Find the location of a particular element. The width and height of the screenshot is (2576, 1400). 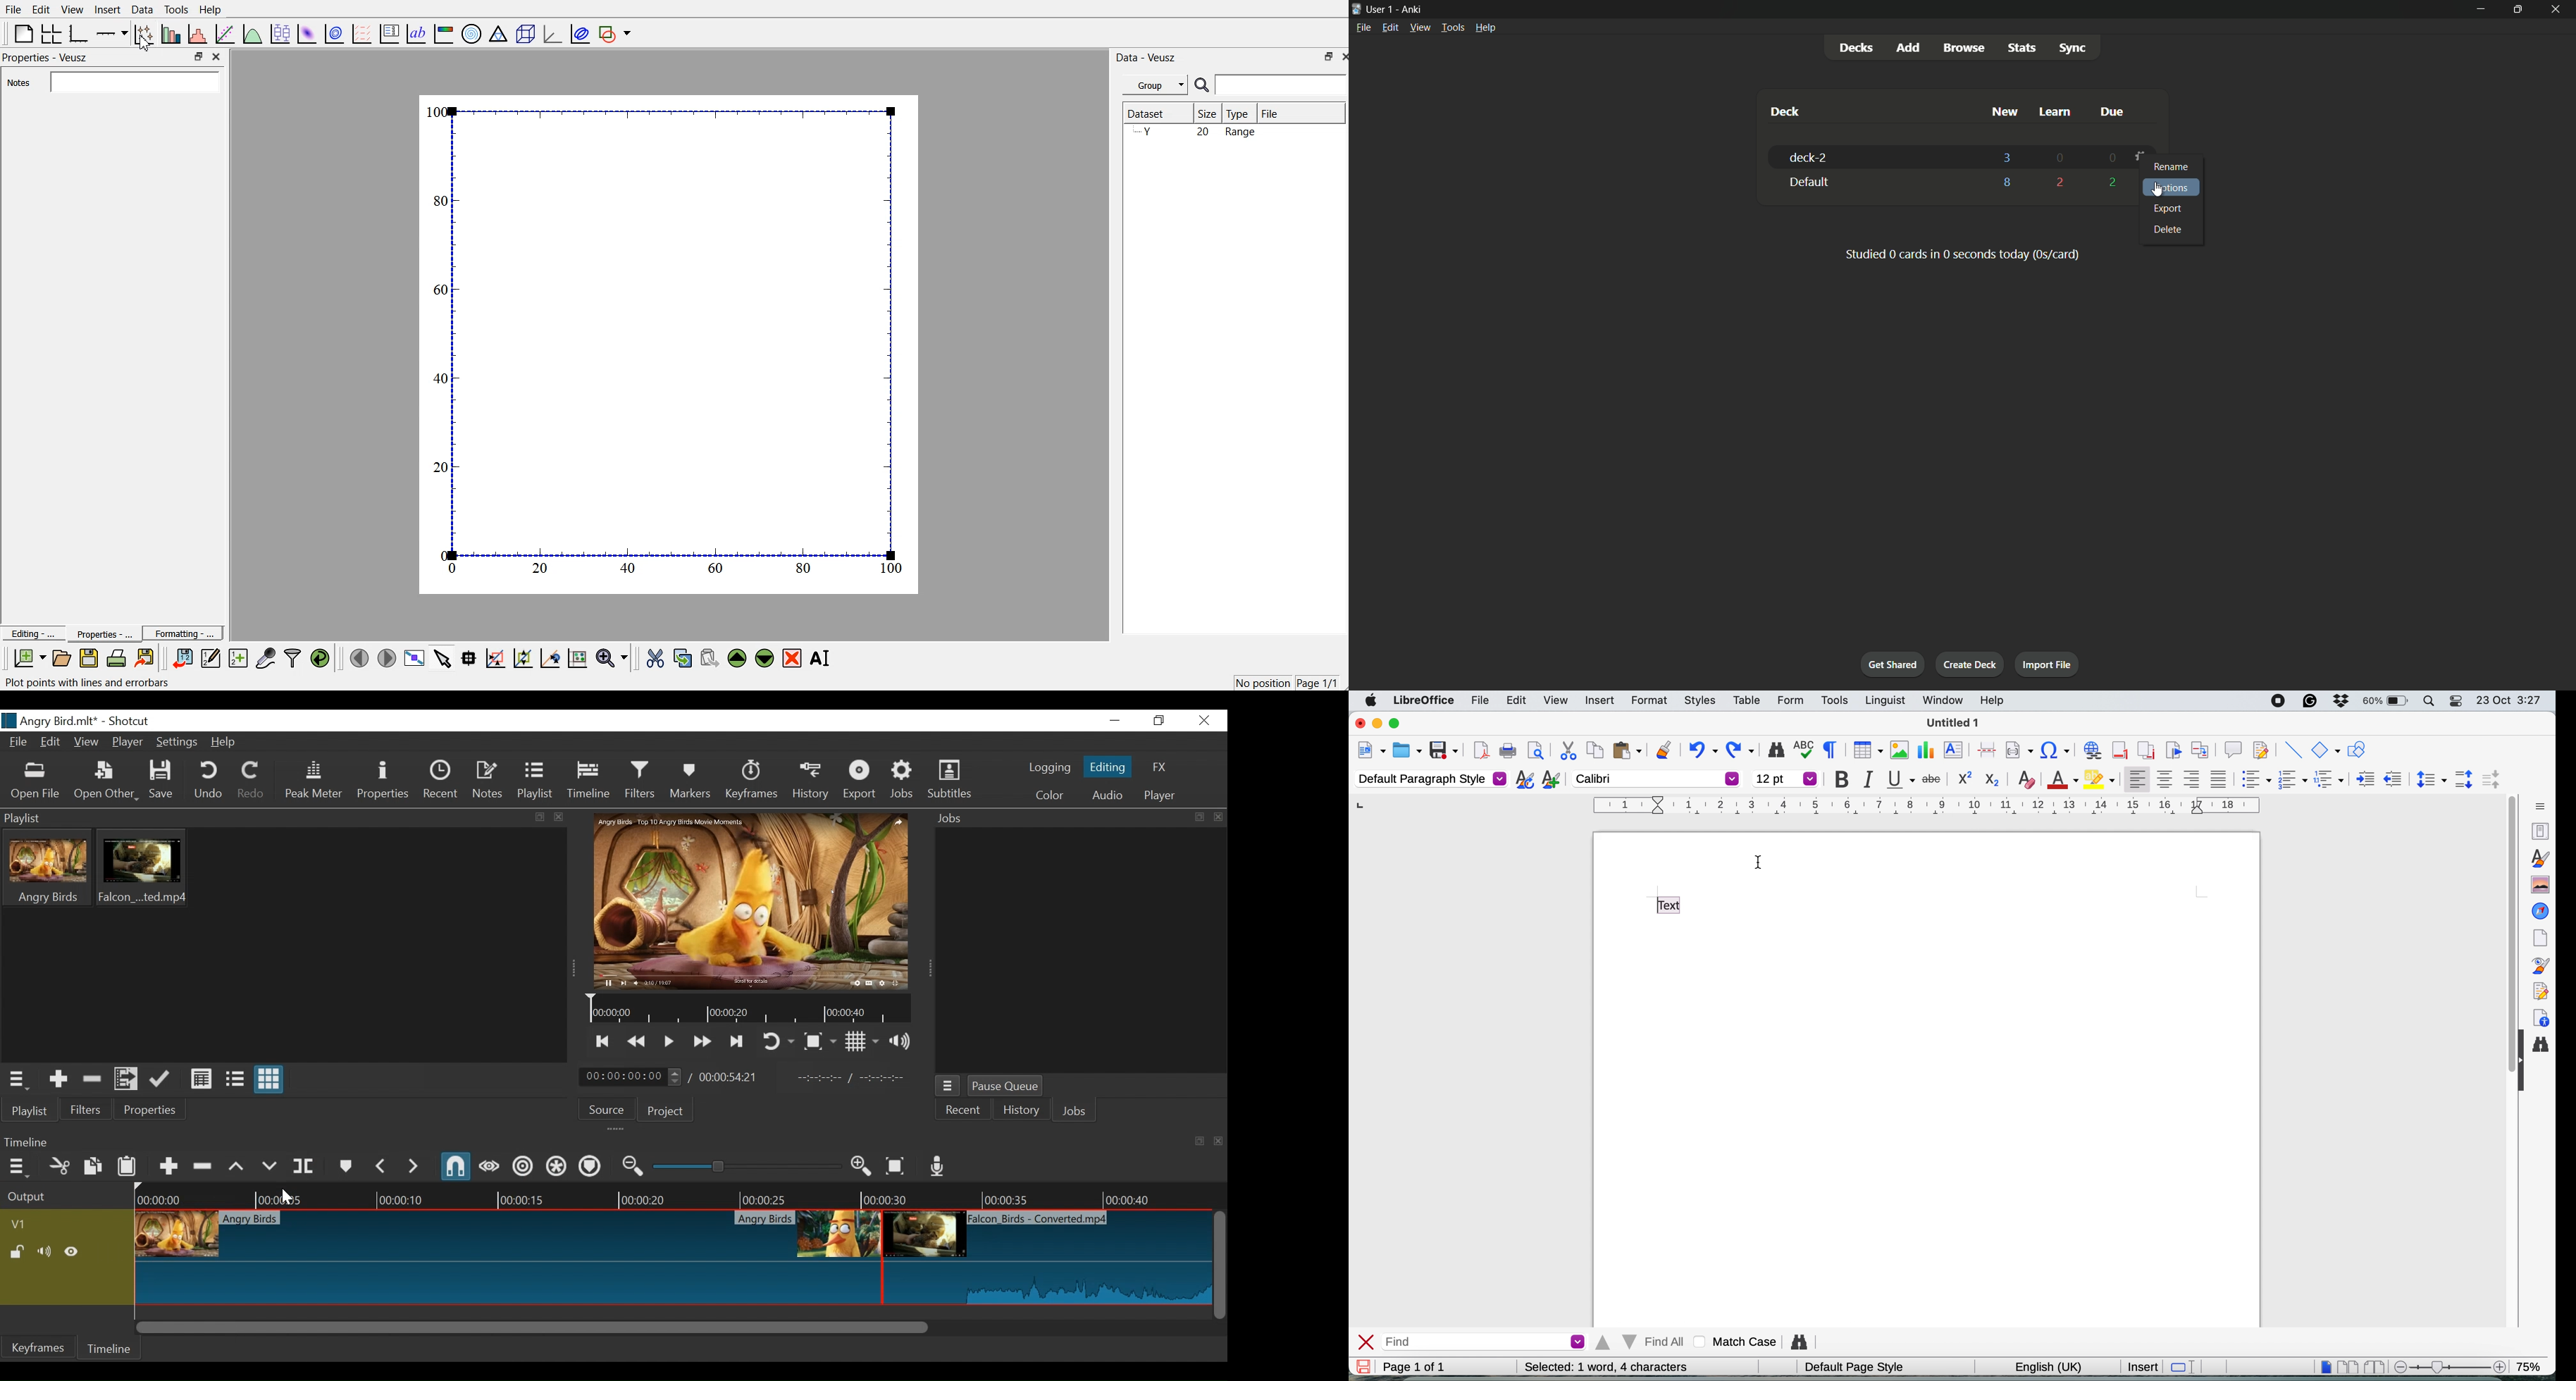

Ripple markers is located at coordinates (589, 1166).